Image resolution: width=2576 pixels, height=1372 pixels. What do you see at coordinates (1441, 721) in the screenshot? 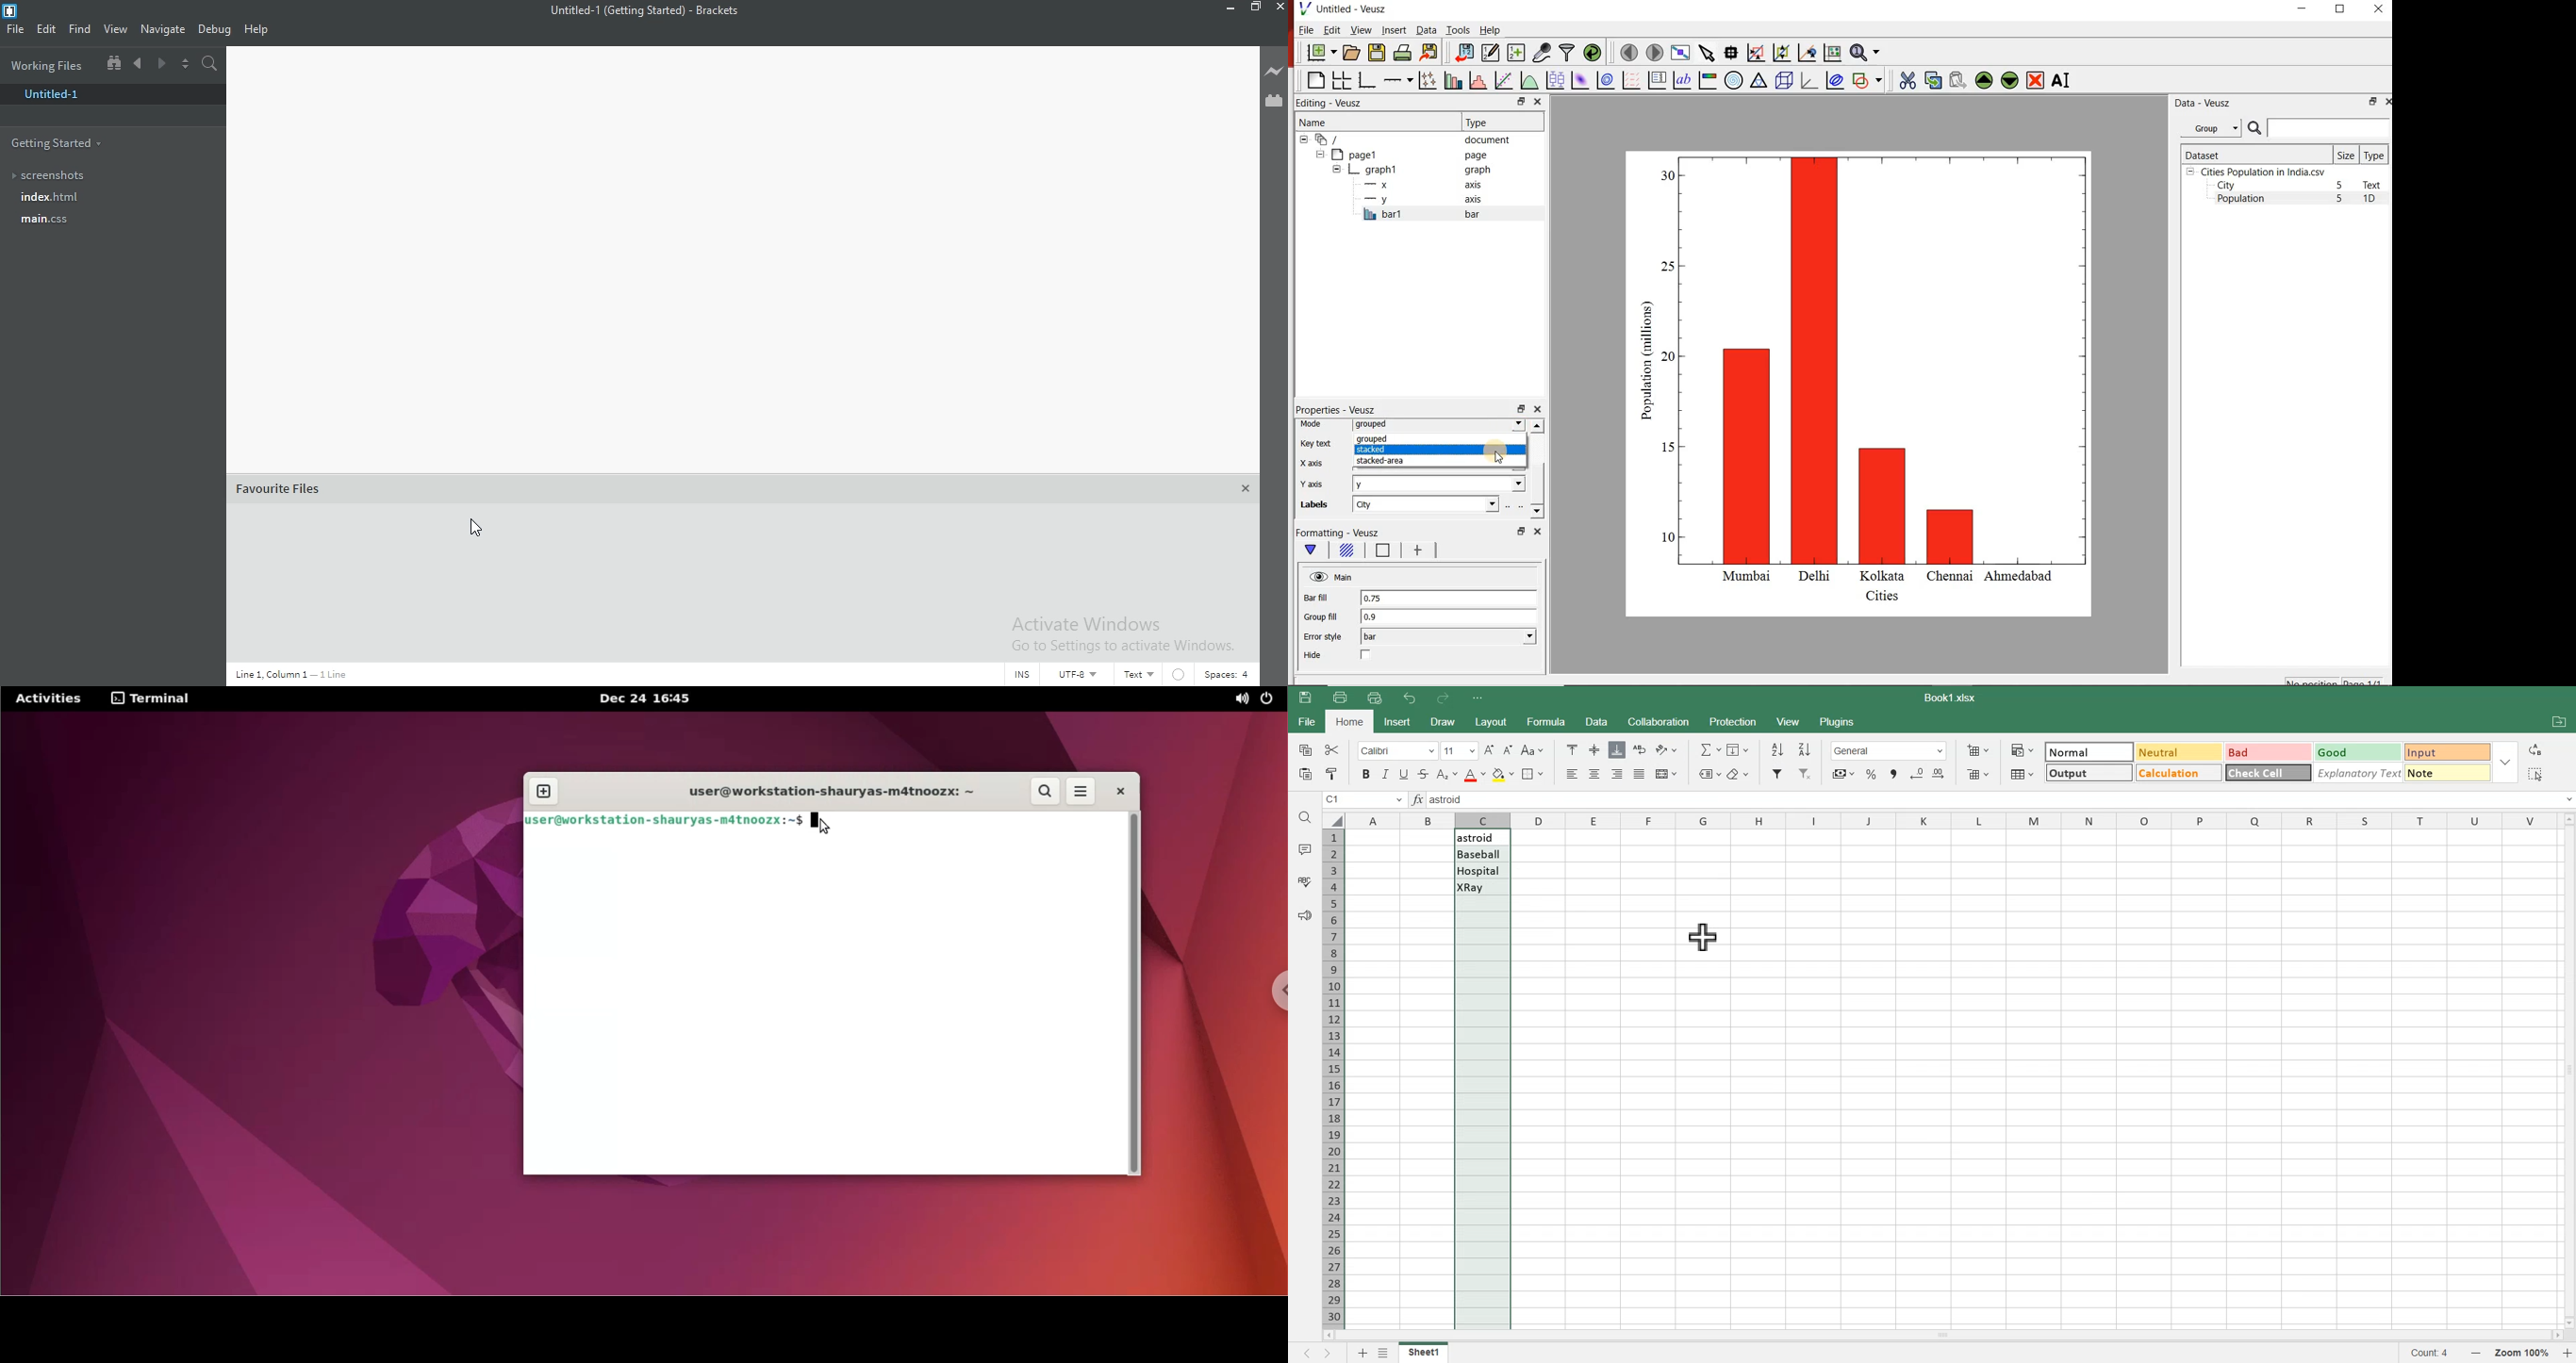
I see `Draw` at bounding box center [1441, 721].